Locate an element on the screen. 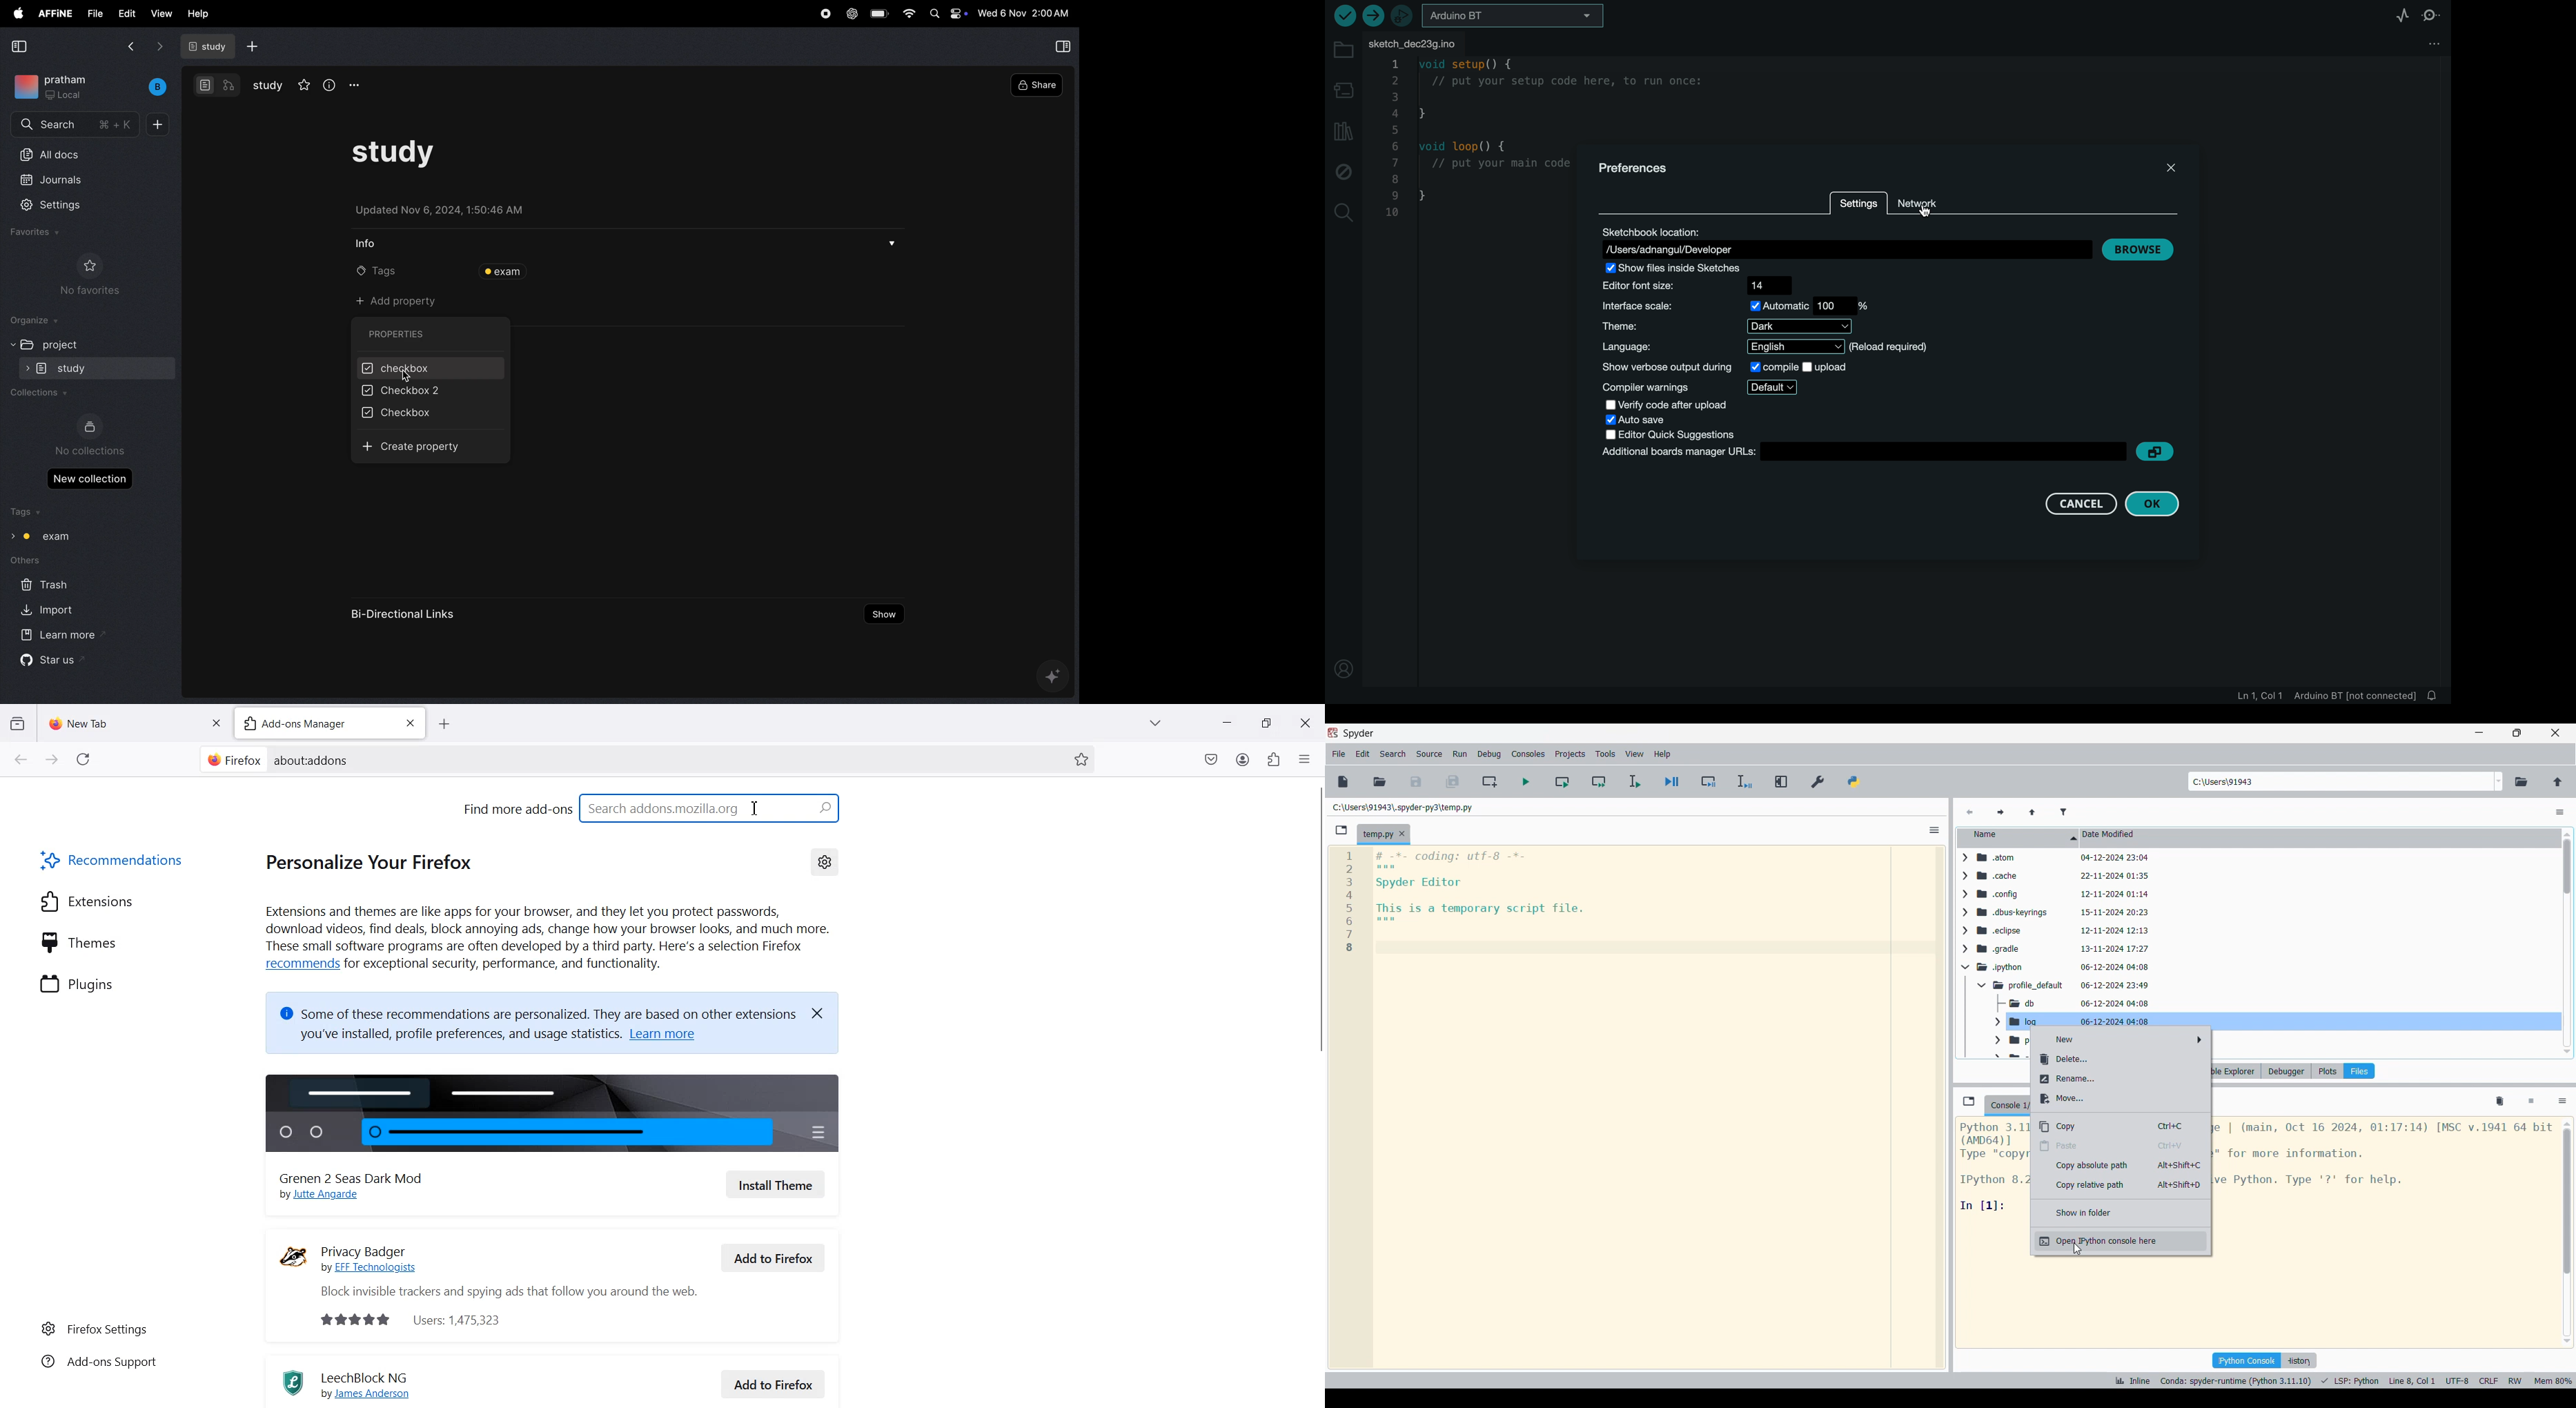 The height and width of the screenshot is (1428, 2576). Open file is located at coordinates (1380, 782).